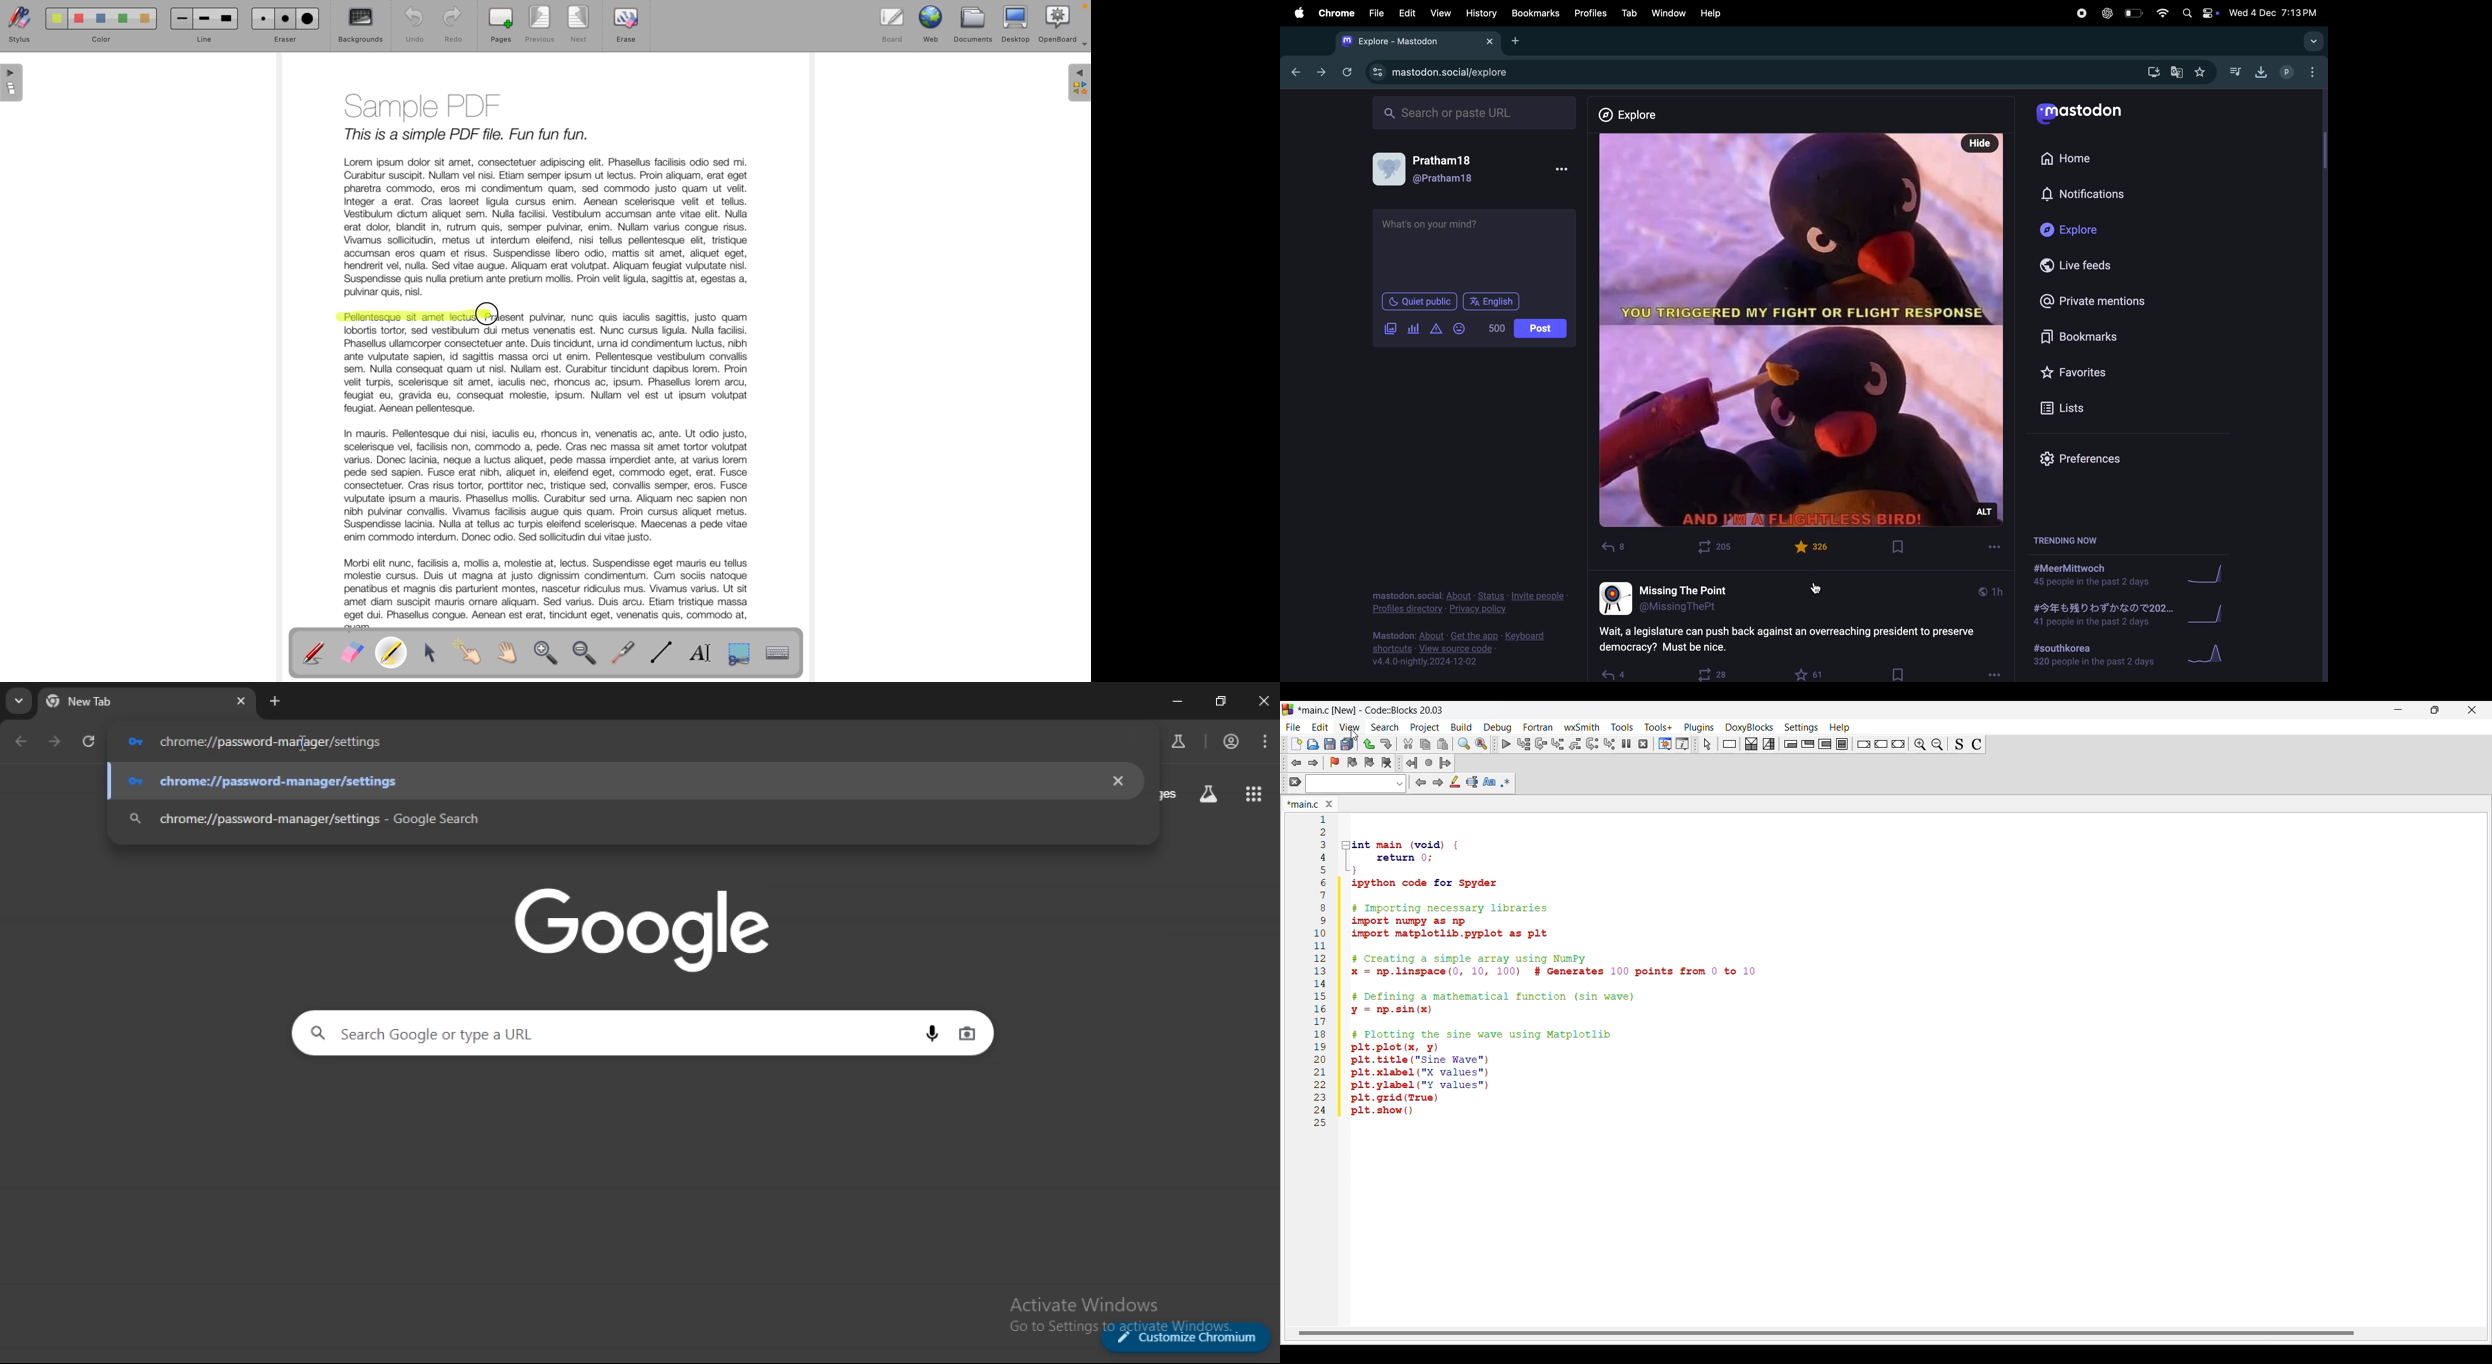 This screenshot has height=1372, width=2492. Describe the element at coordinates (2083, 265) in the screenshot. I see `live feeds` at that location.